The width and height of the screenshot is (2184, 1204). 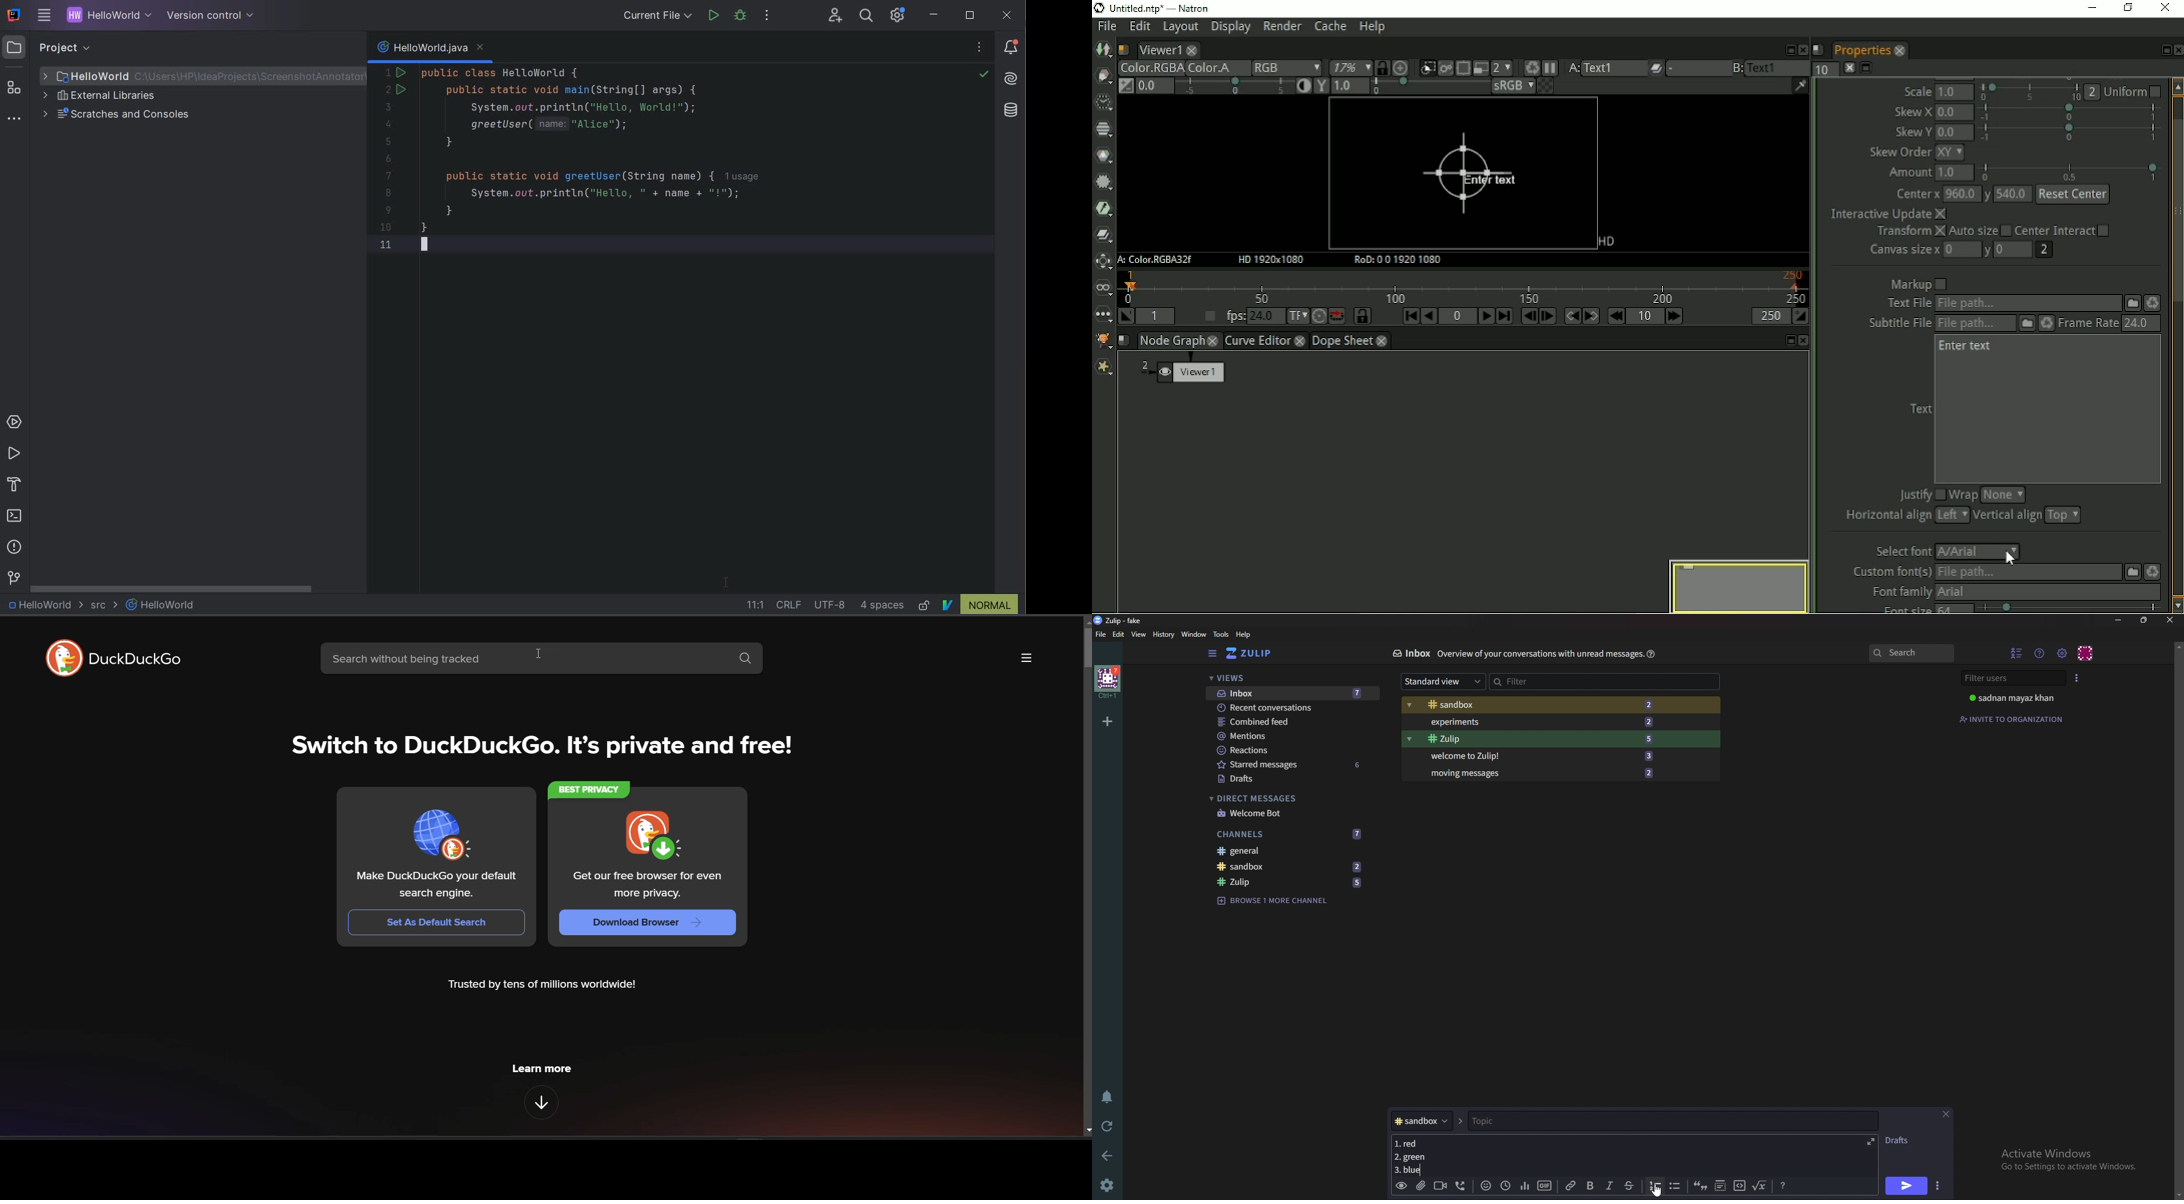 I want to click on Trusted by tens of millions worldwide!, so click(x=549, y=984).